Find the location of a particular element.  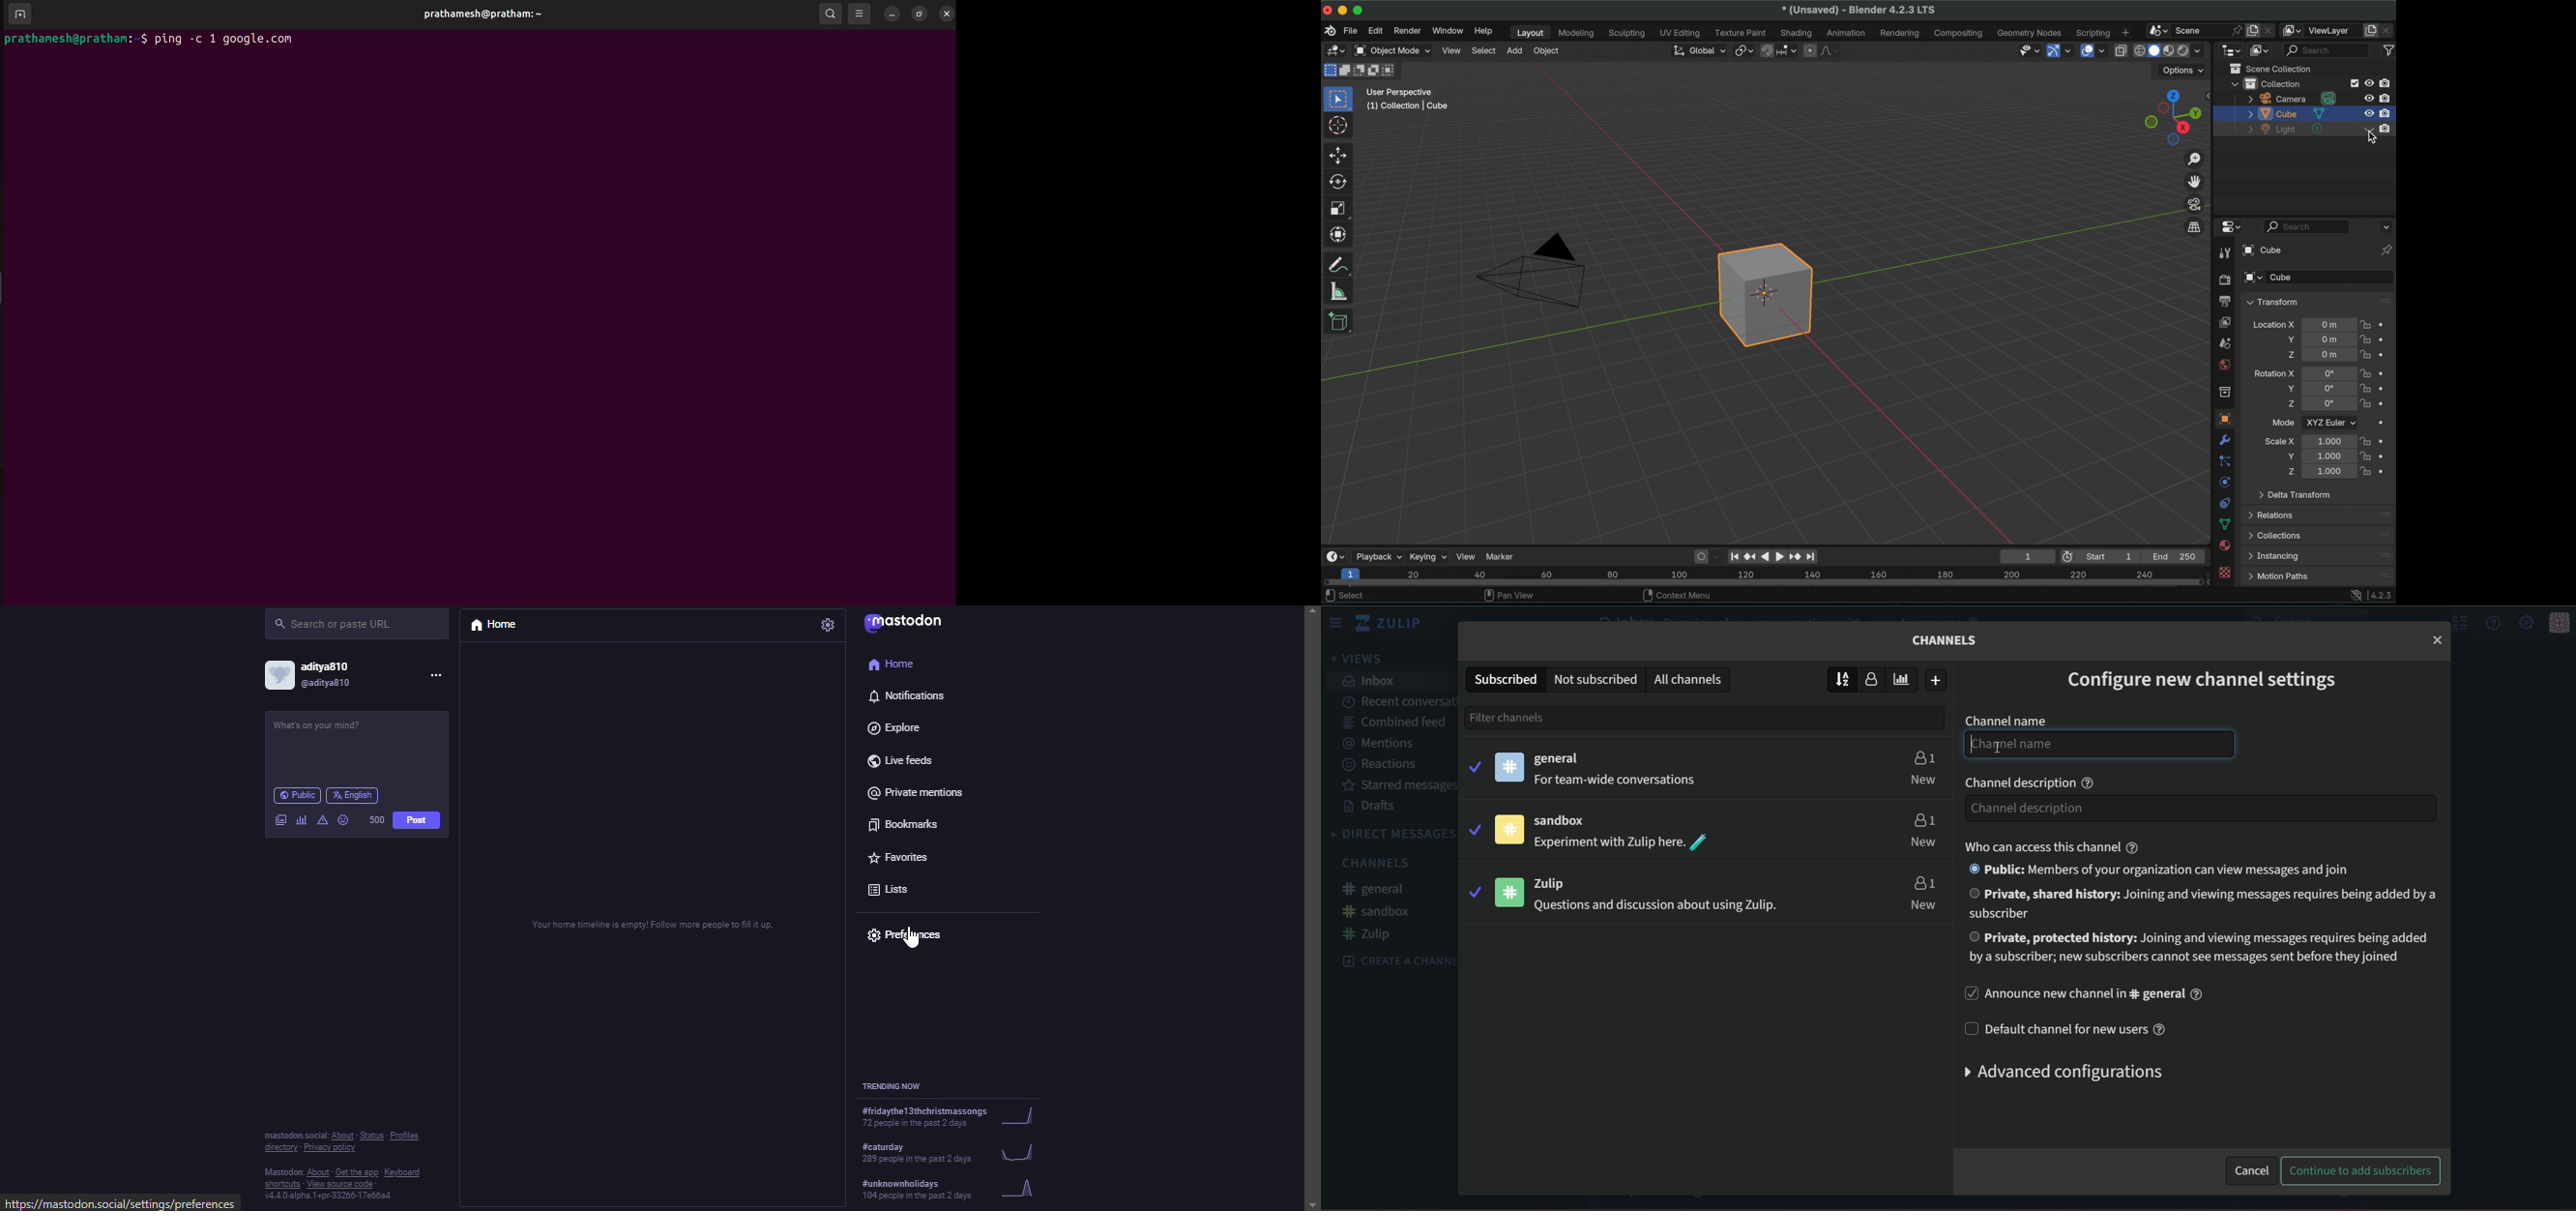

combined feed is located at coordinates (1391, 721).